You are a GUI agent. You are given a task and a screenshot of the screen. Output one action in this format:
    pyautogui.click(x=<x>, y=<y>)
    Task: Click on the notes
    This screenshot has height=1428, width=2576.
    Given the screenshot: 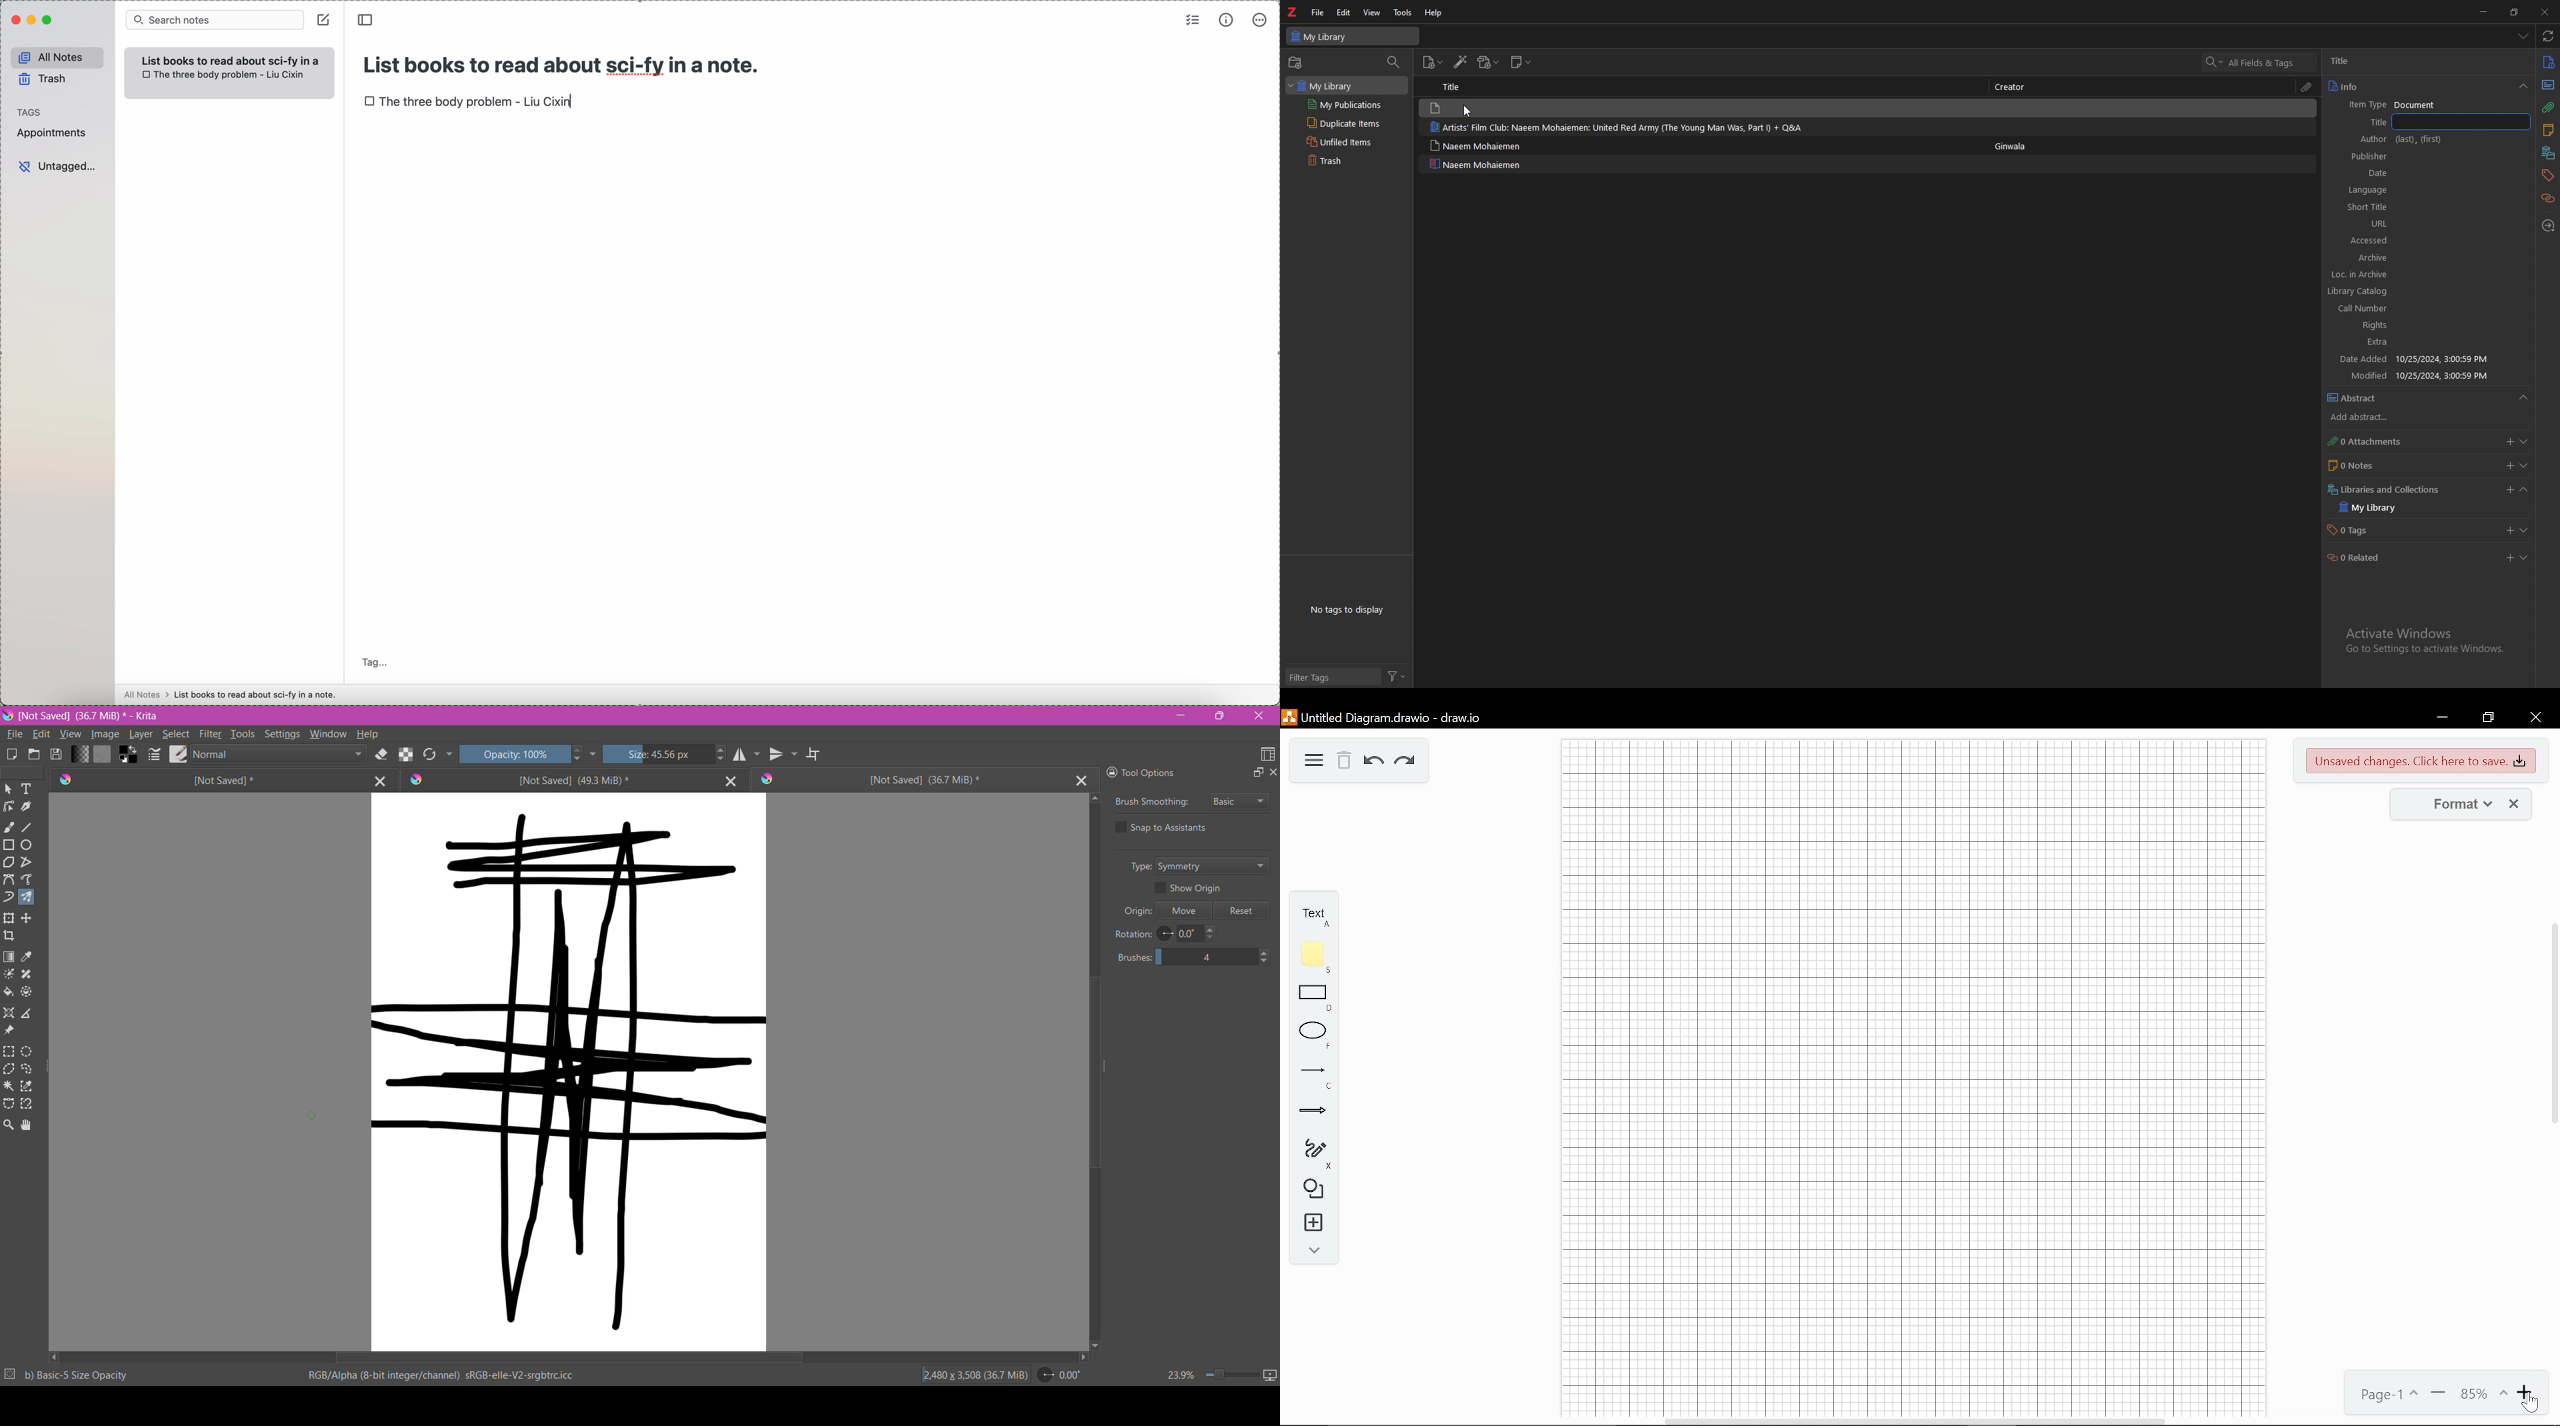 What is the action you would take?
    pyautogui.click(x=2548, y=131)
    